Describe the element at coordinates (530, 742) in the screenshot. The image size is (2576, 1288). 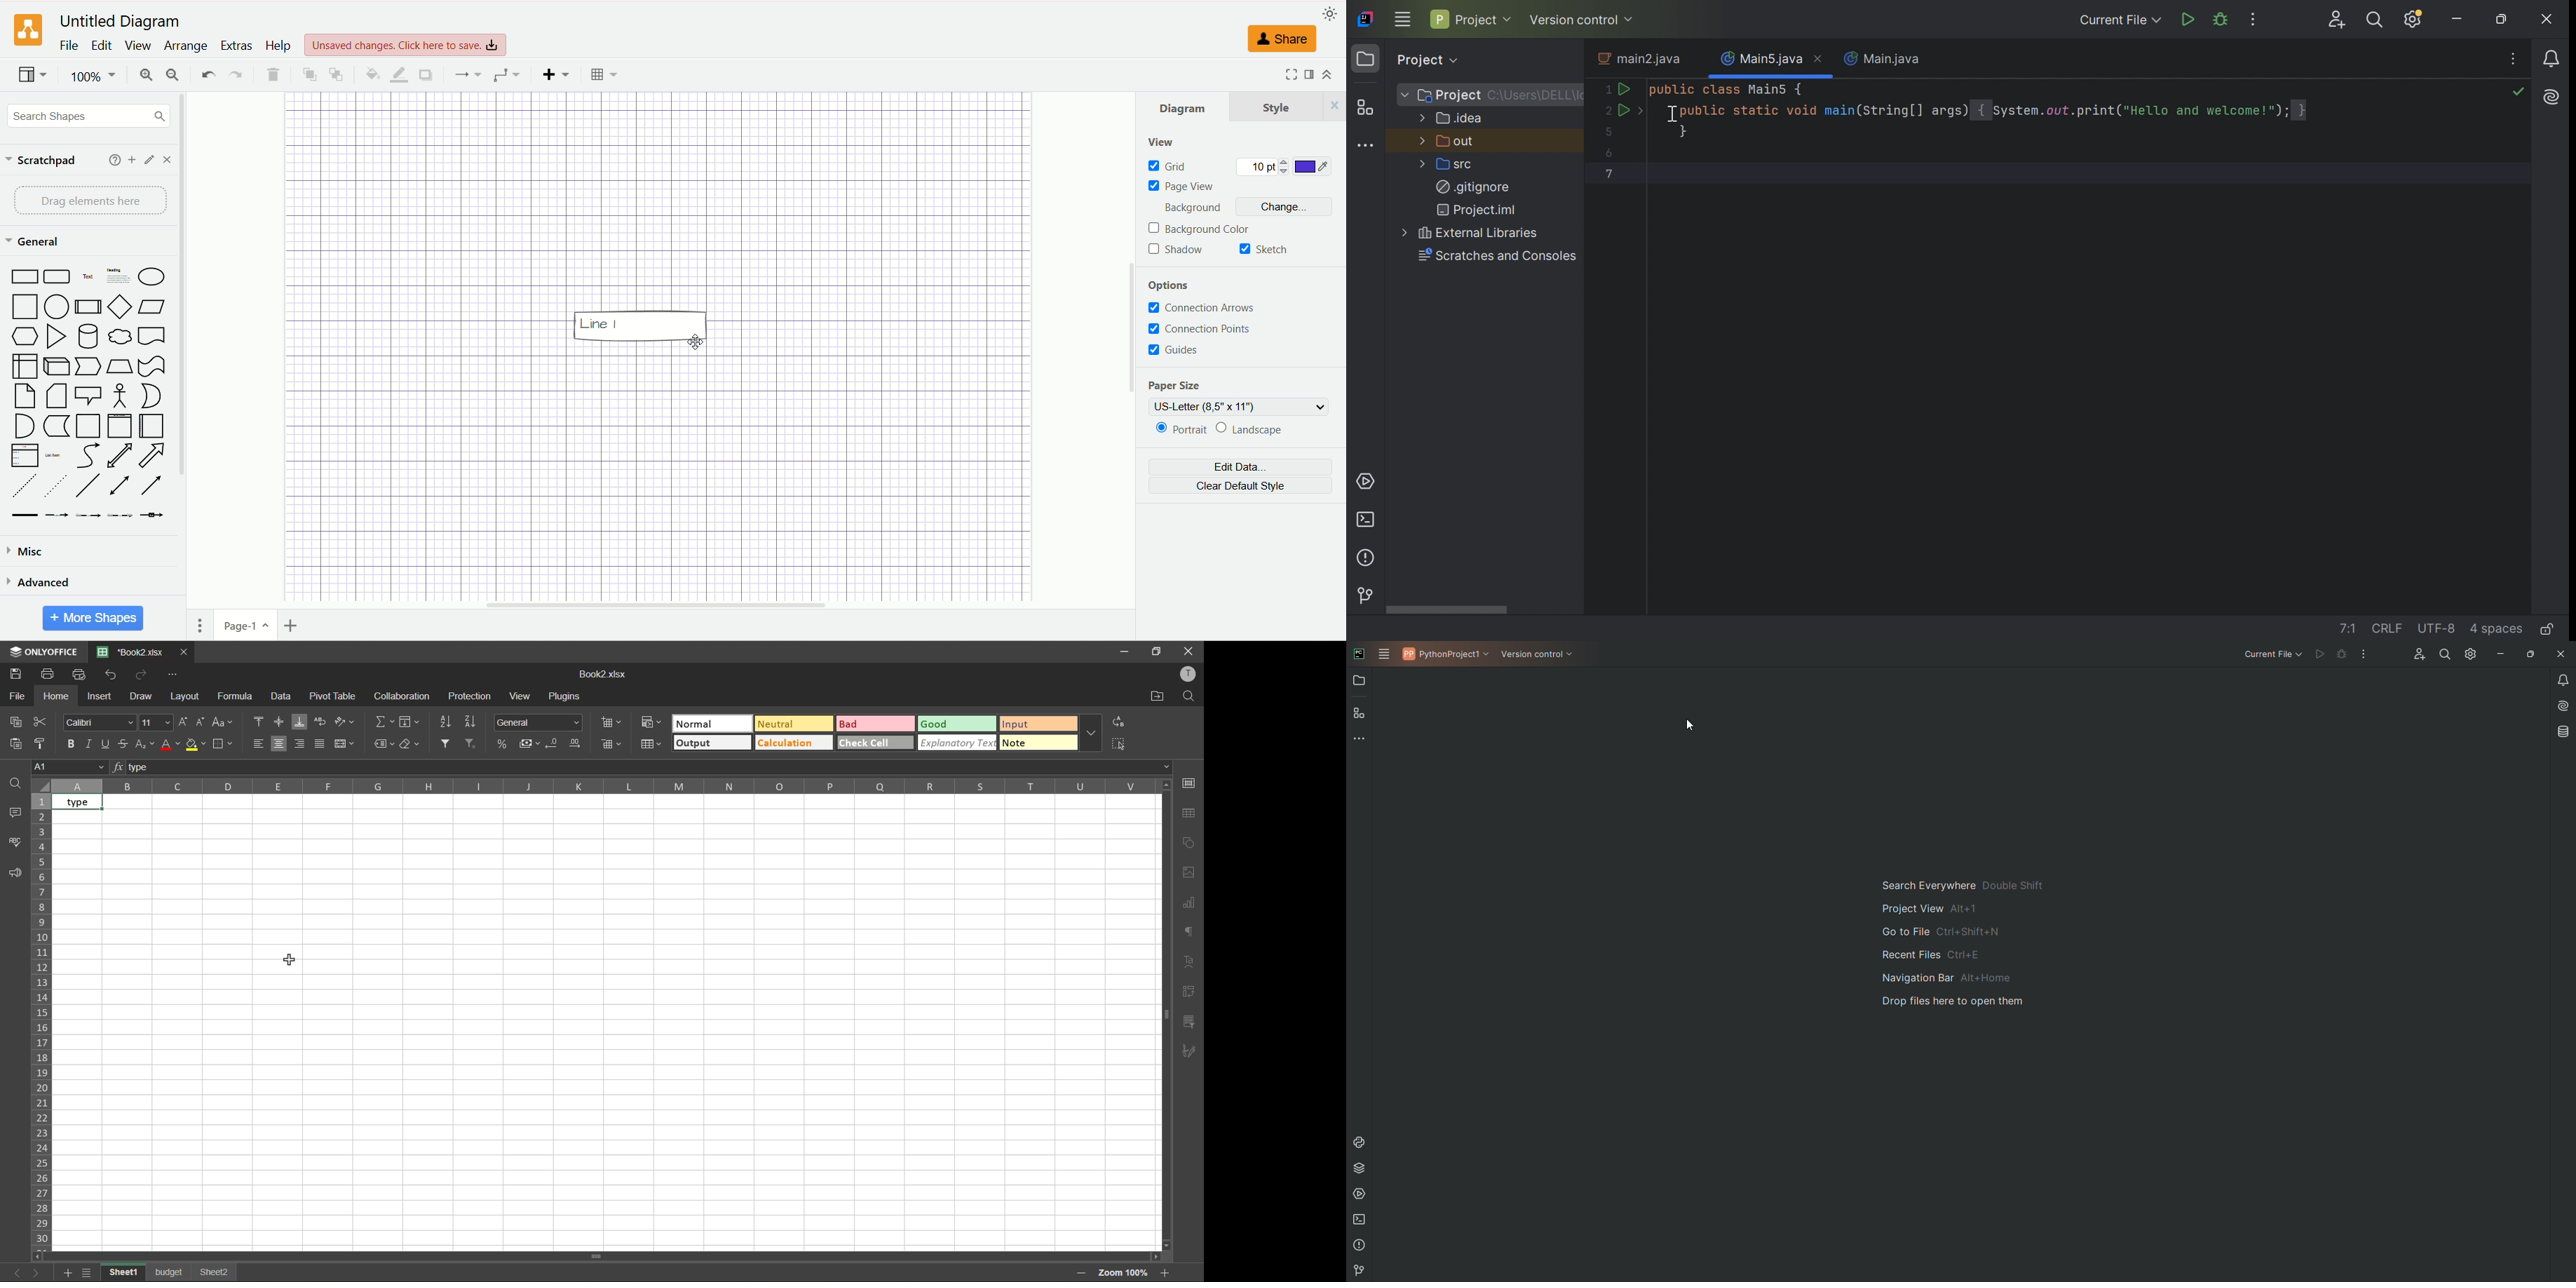
I see `accounting` at that location.